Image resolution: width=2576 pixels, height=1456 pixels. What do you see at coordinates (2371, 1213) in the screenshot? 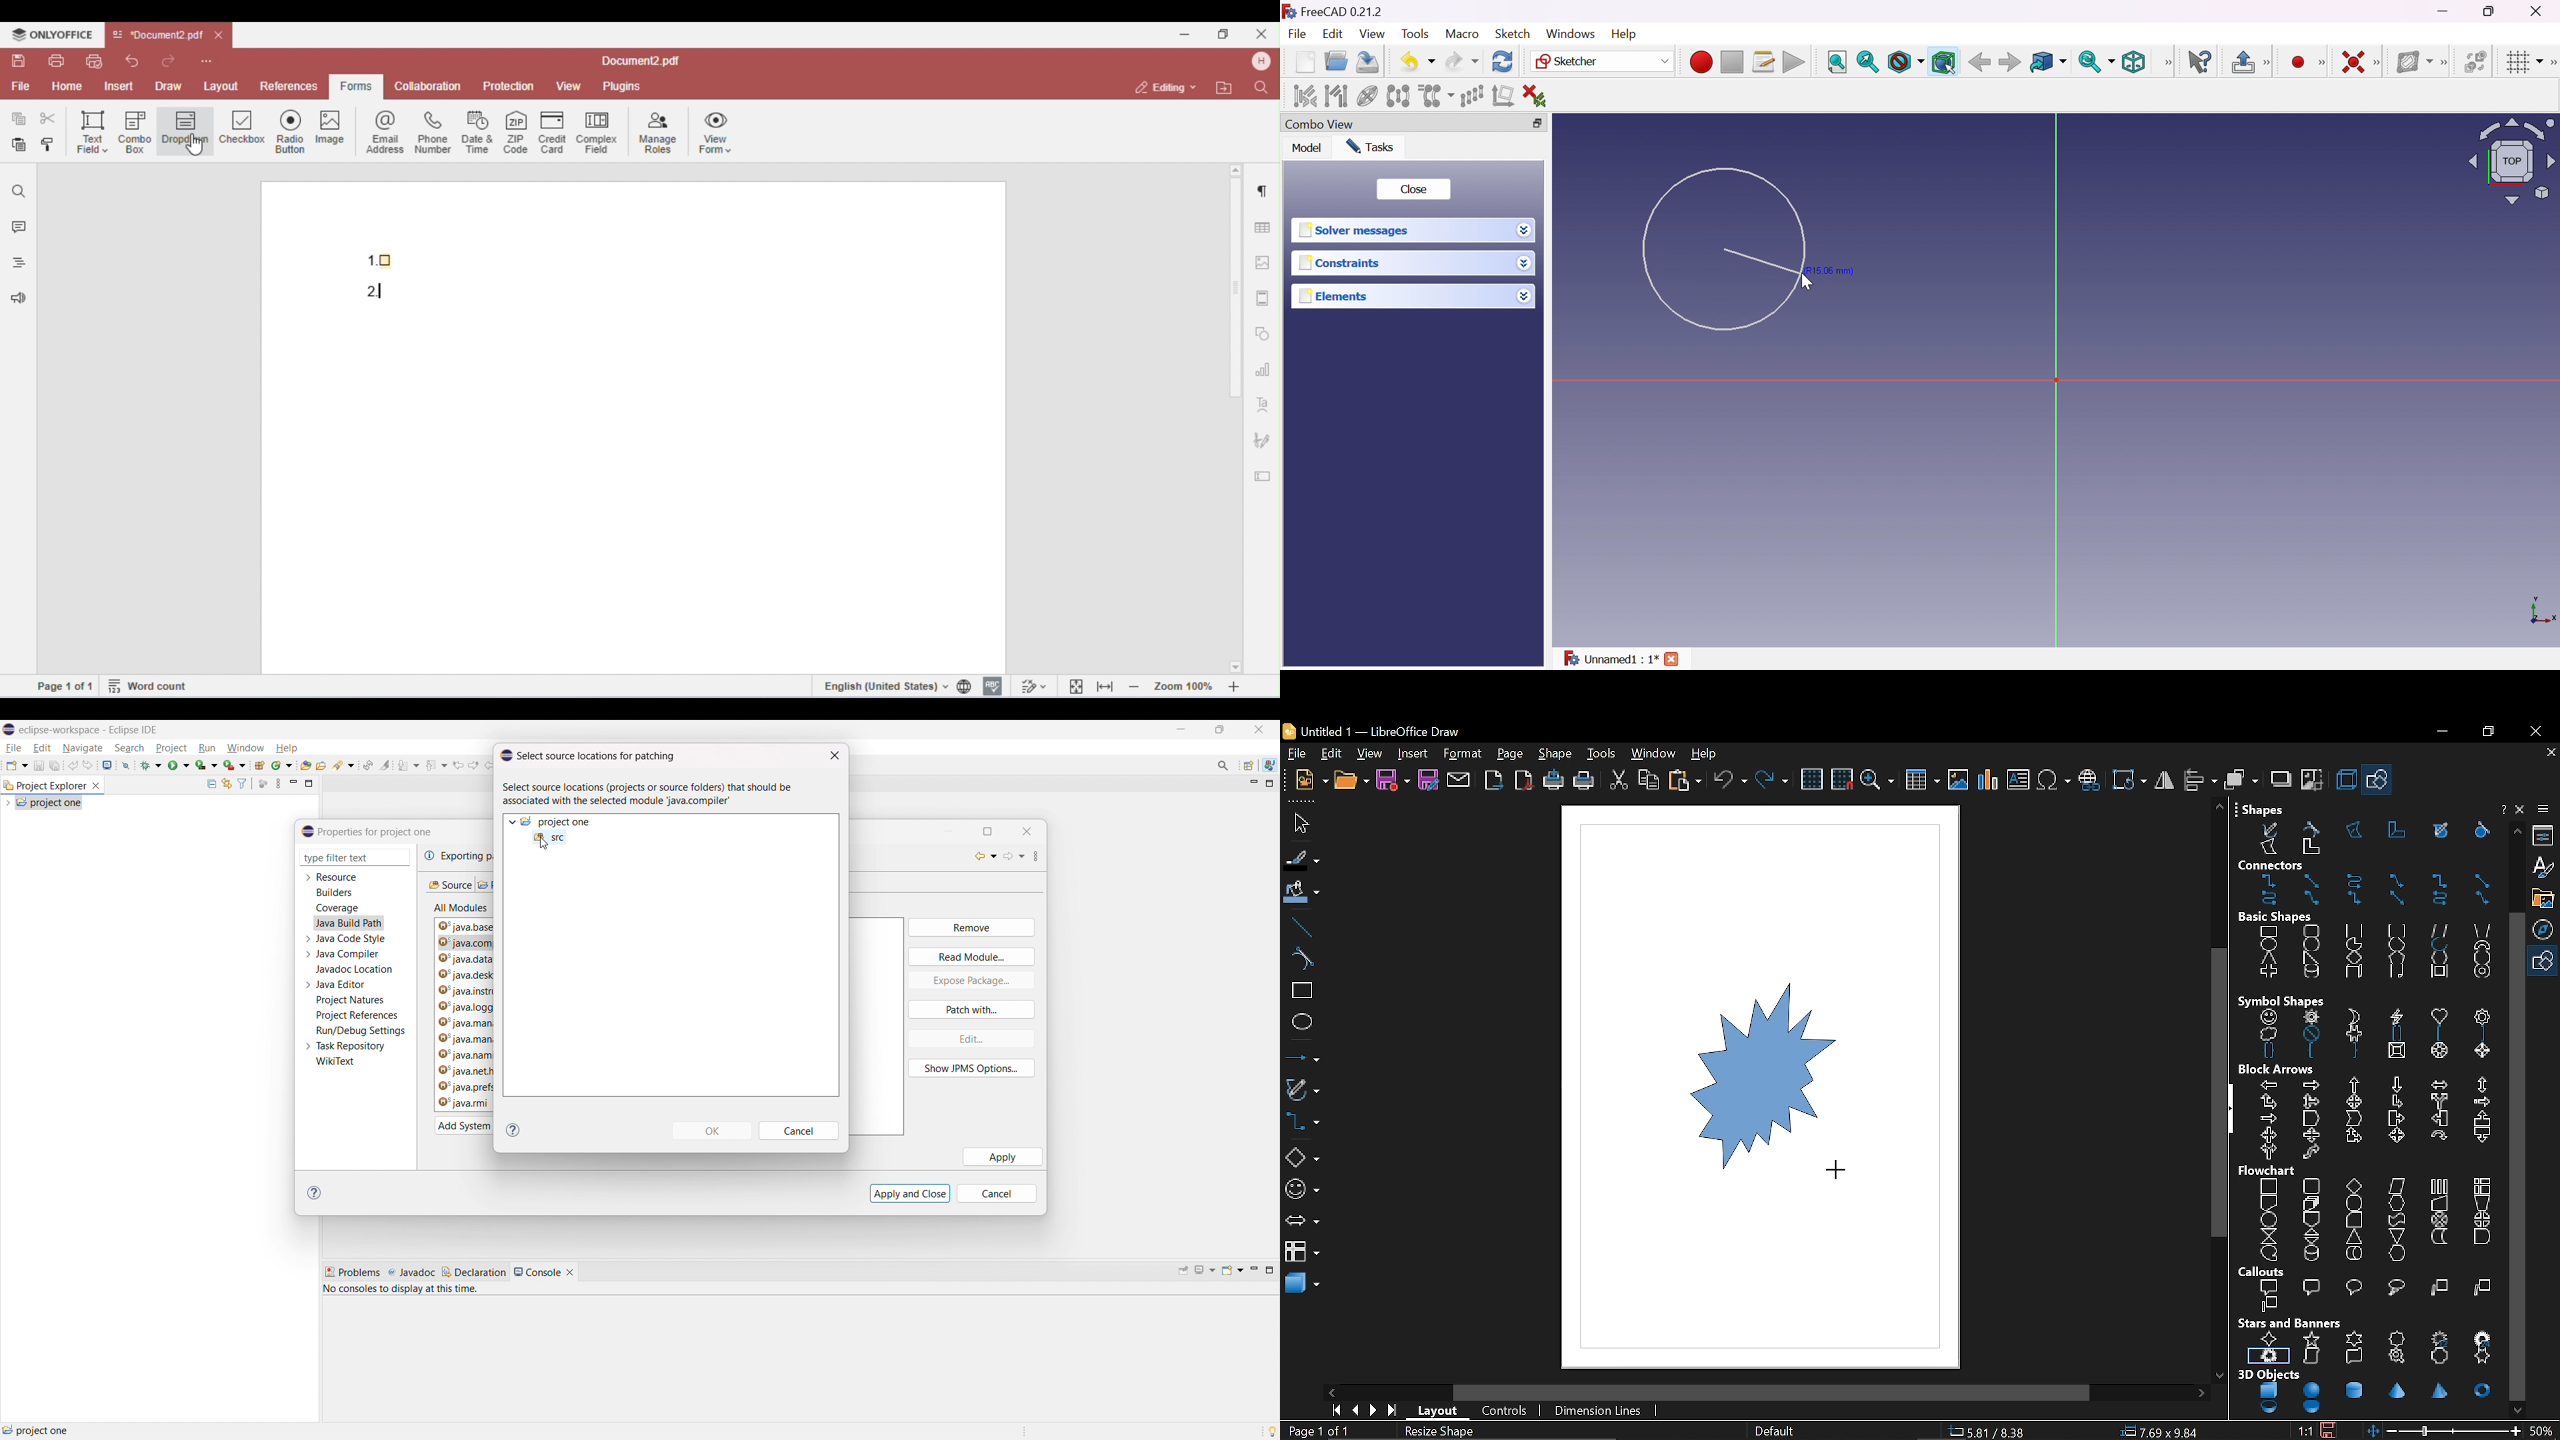
I see `flowchart` at bounding box center [2371, 1213].